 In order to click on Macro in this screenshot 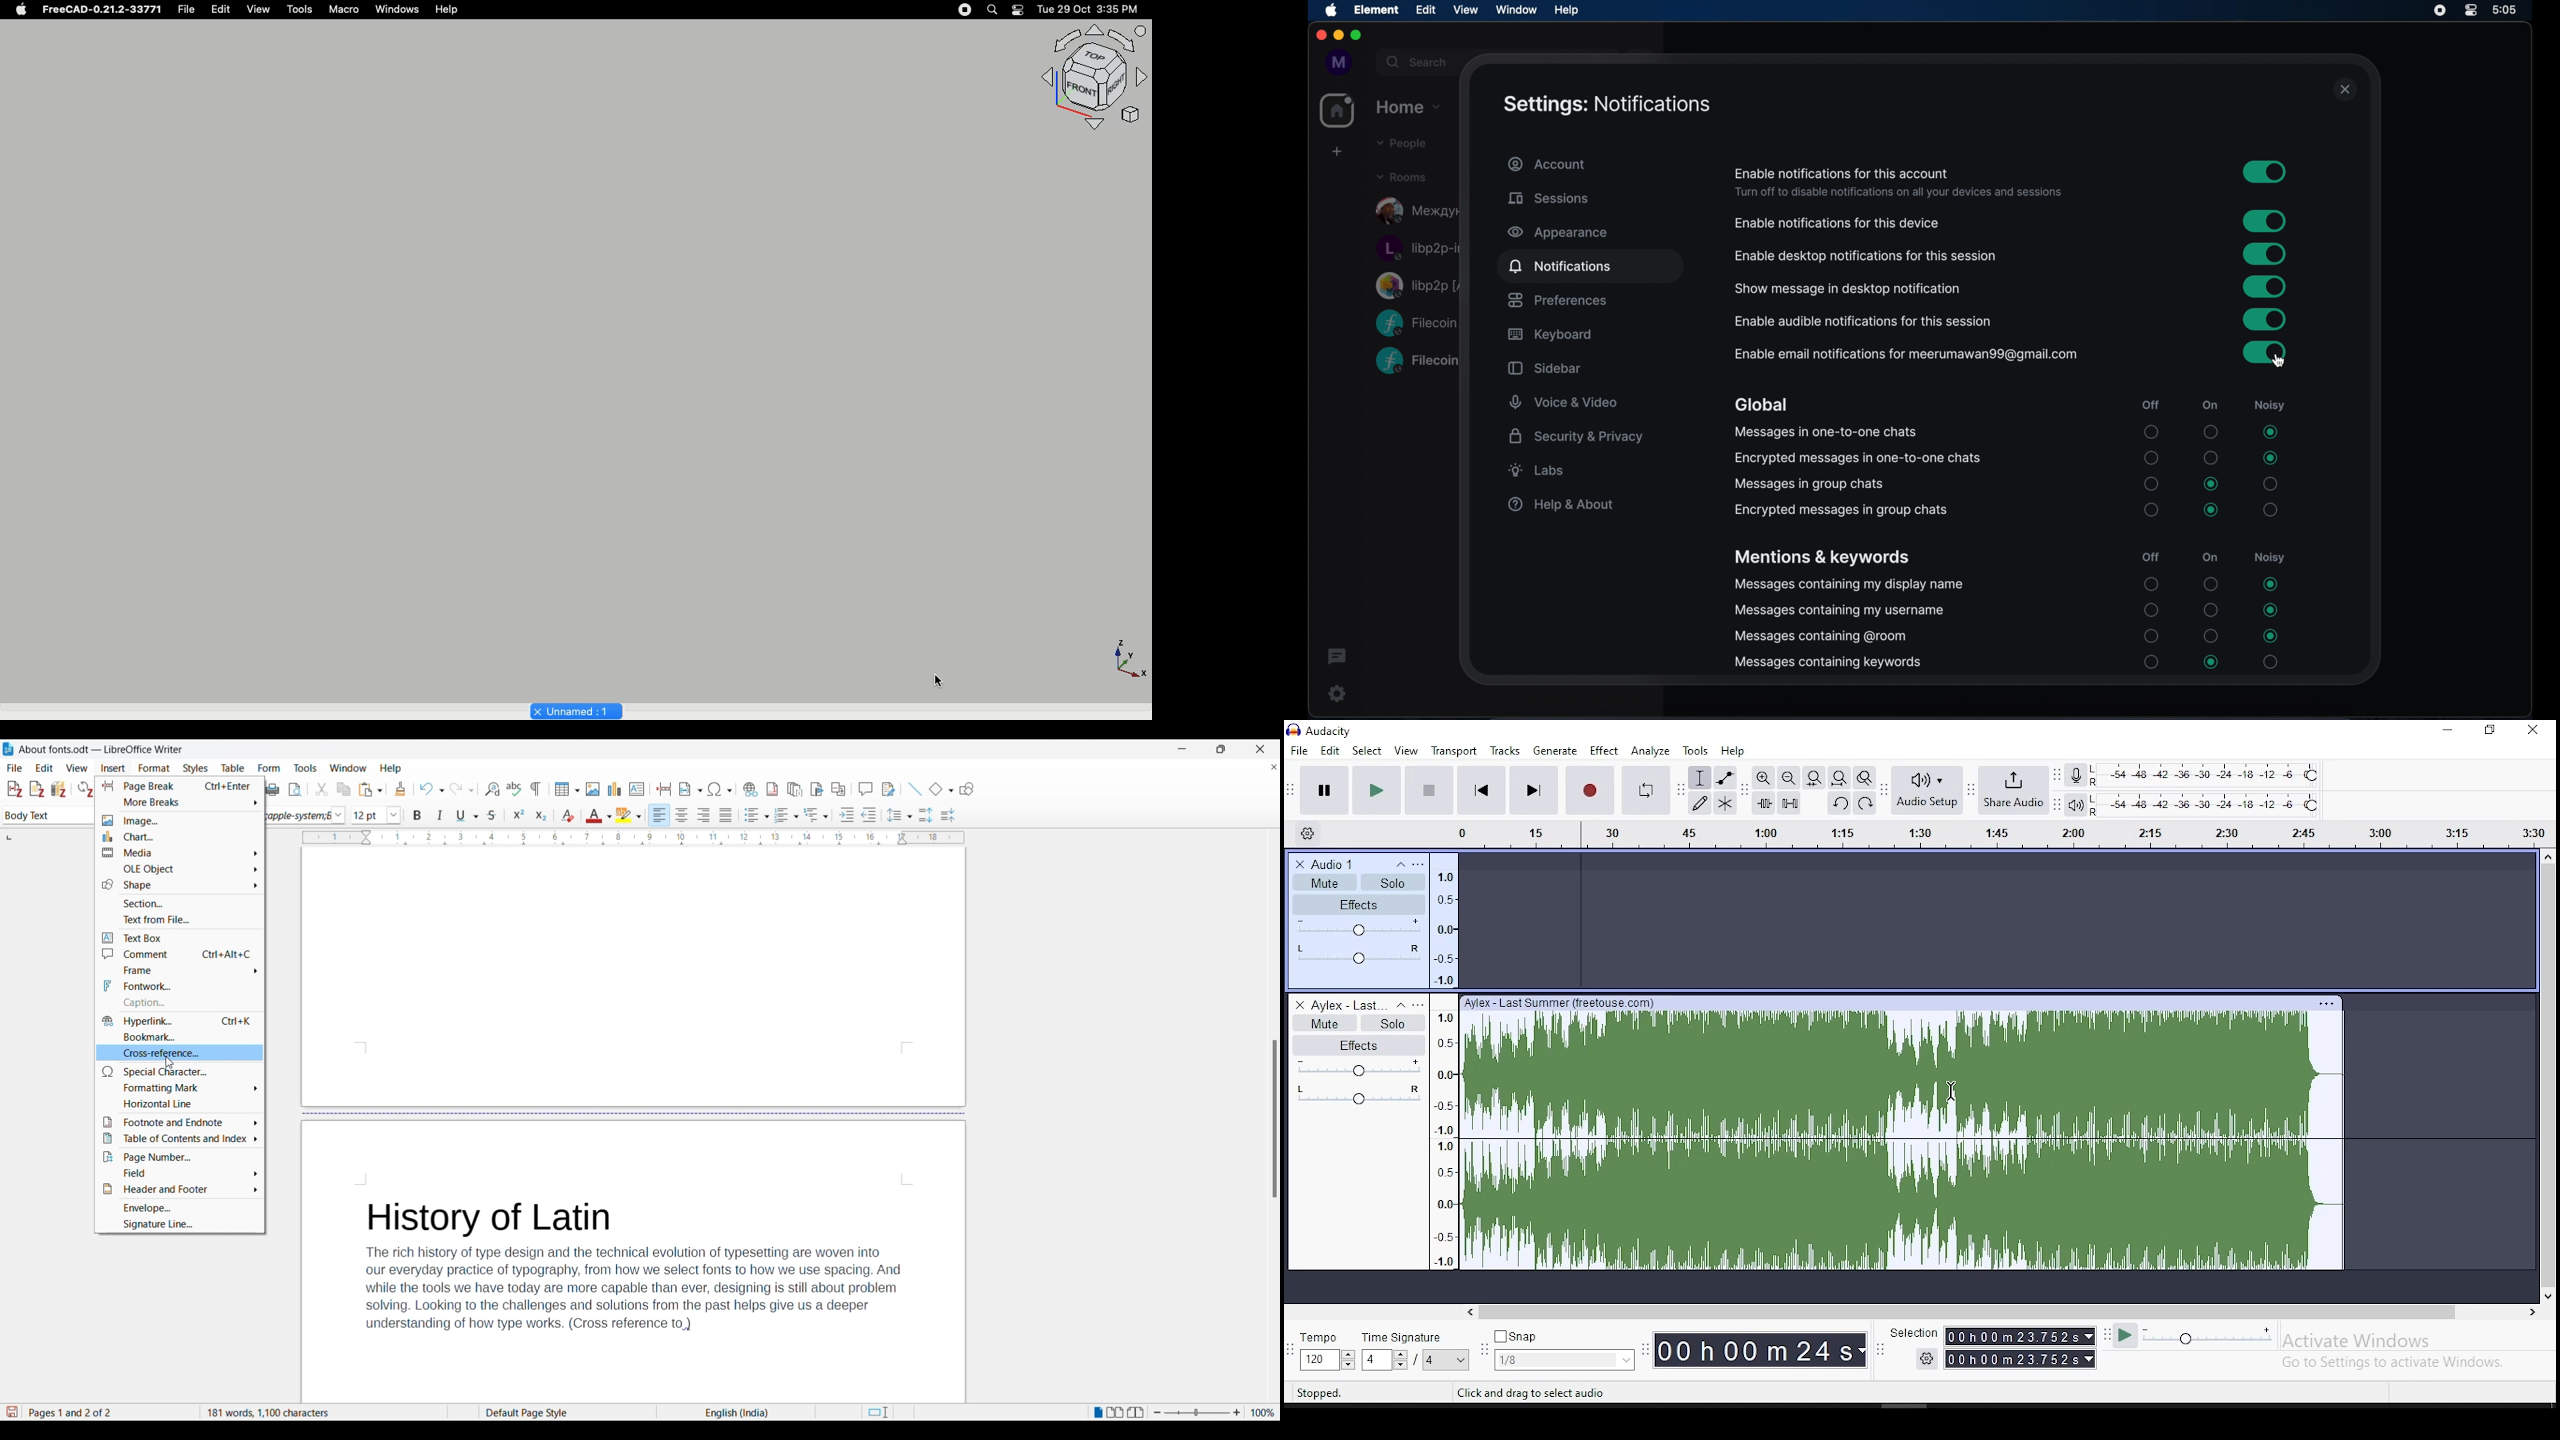, I will do `click(343, 9)`.